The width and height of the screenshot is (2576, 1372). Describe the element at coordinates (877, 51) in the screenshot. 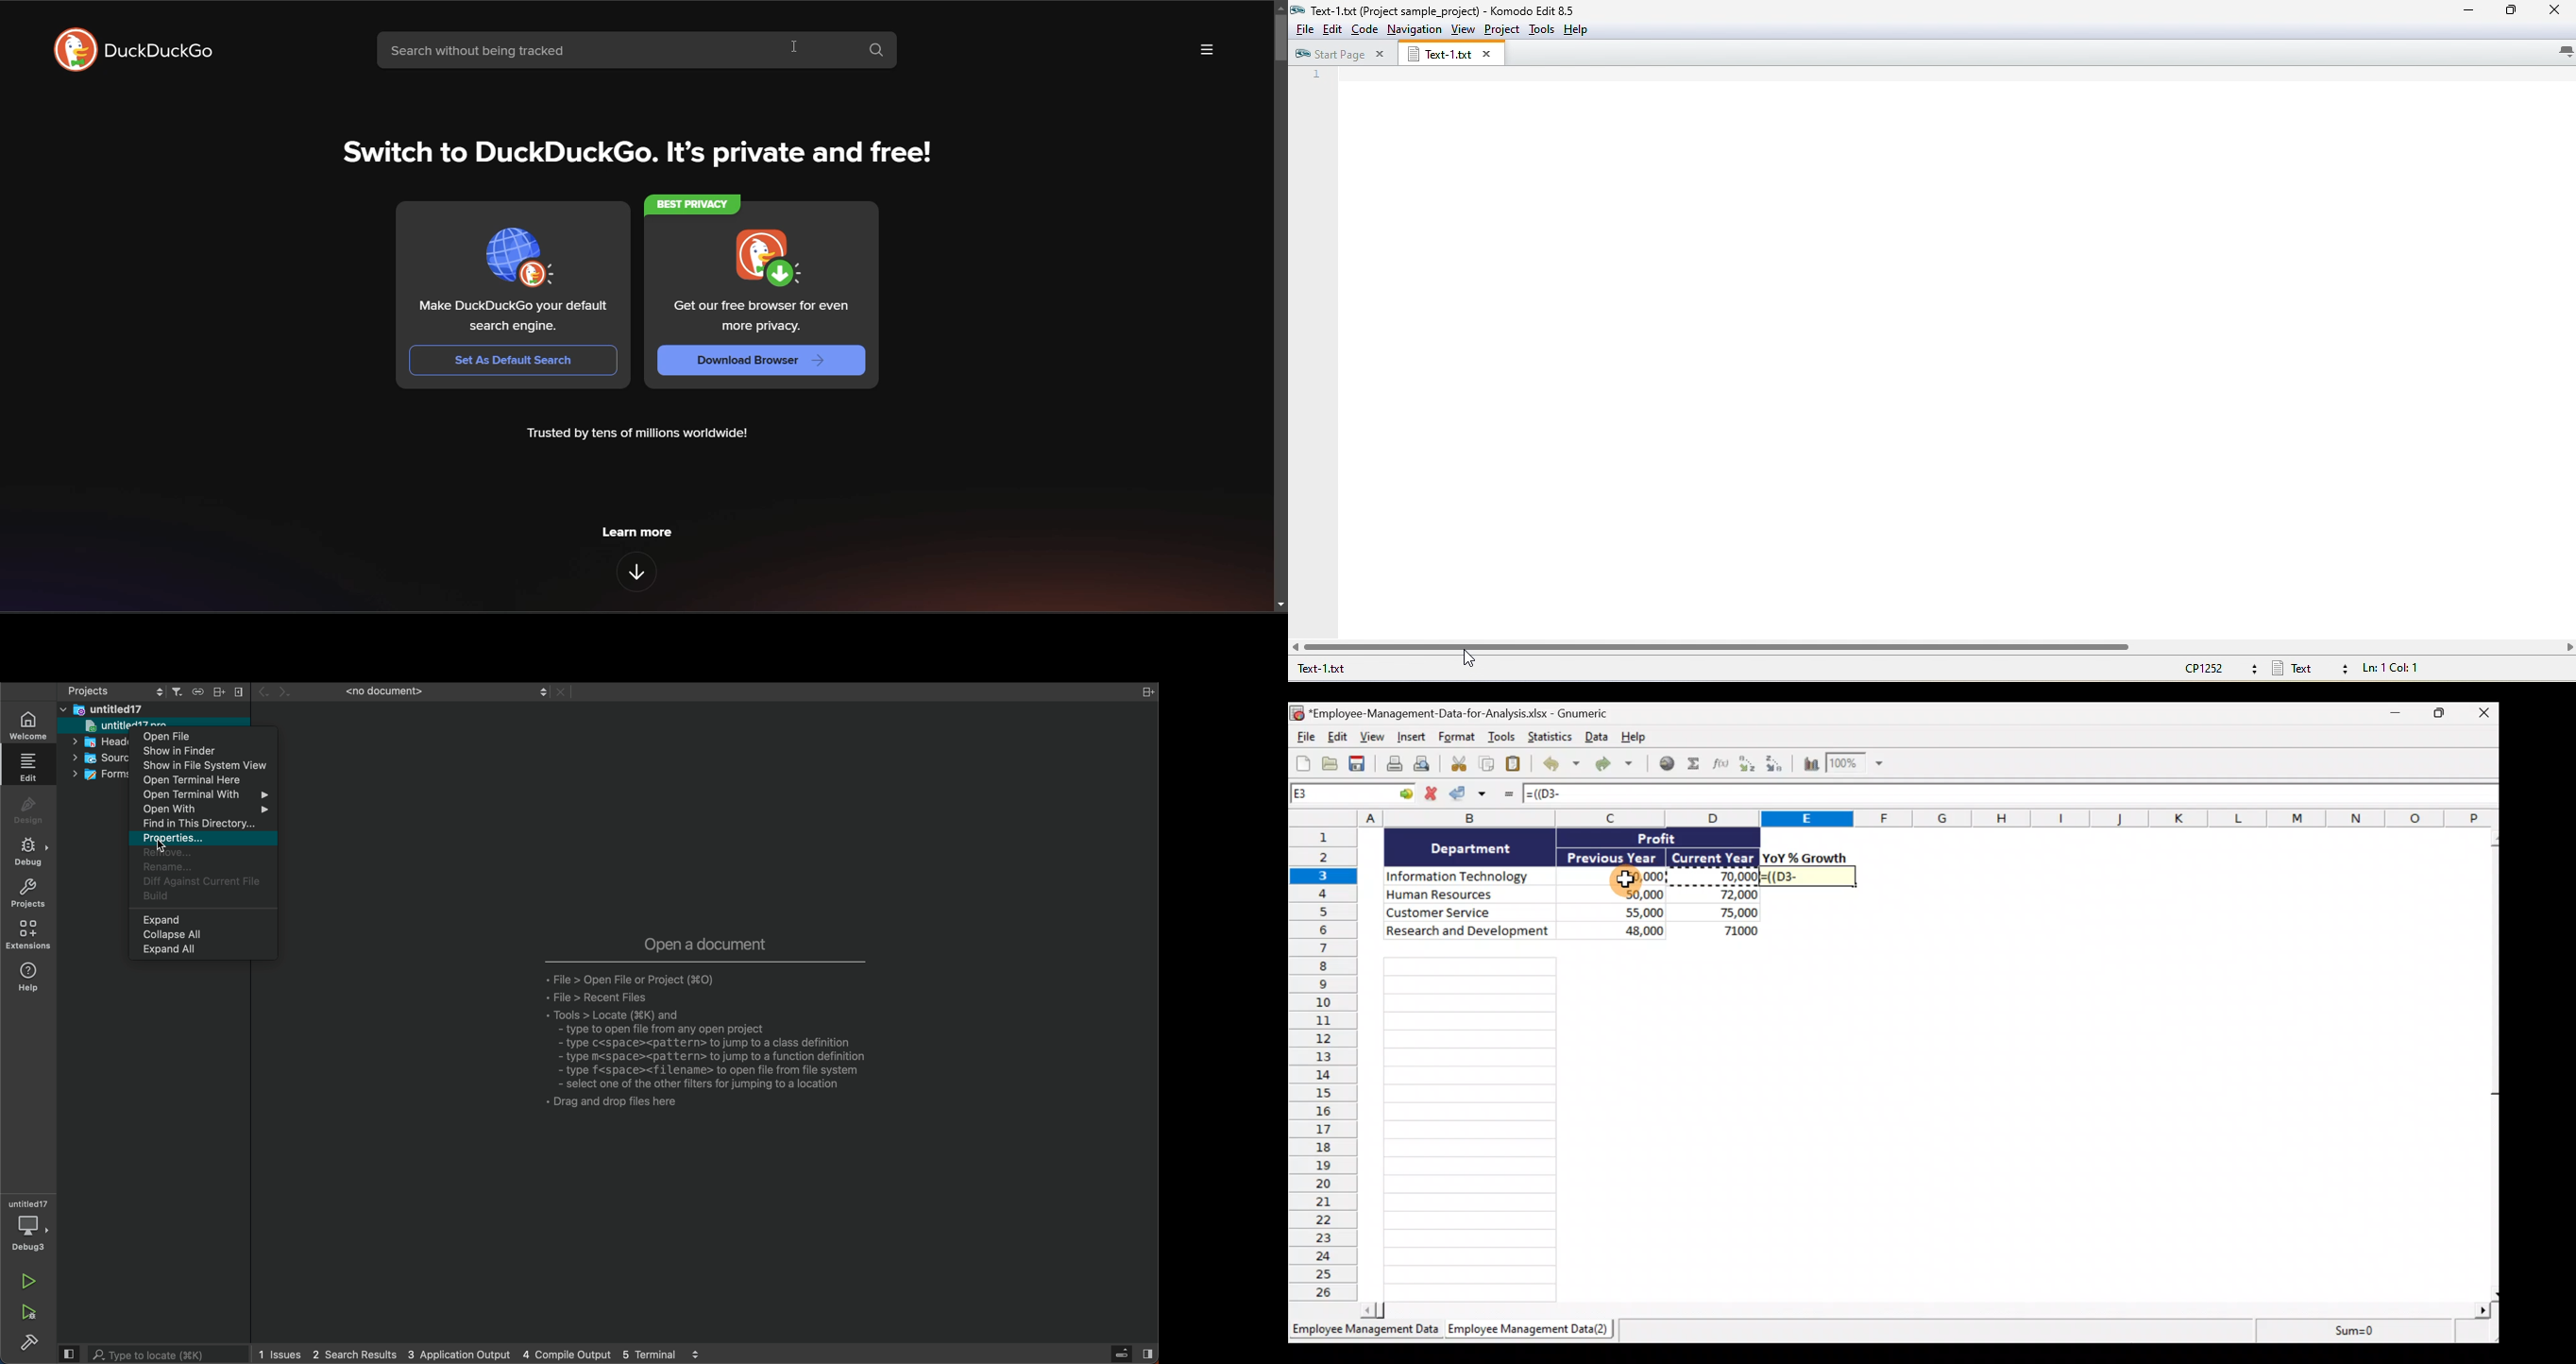

I see `search button` at that location.